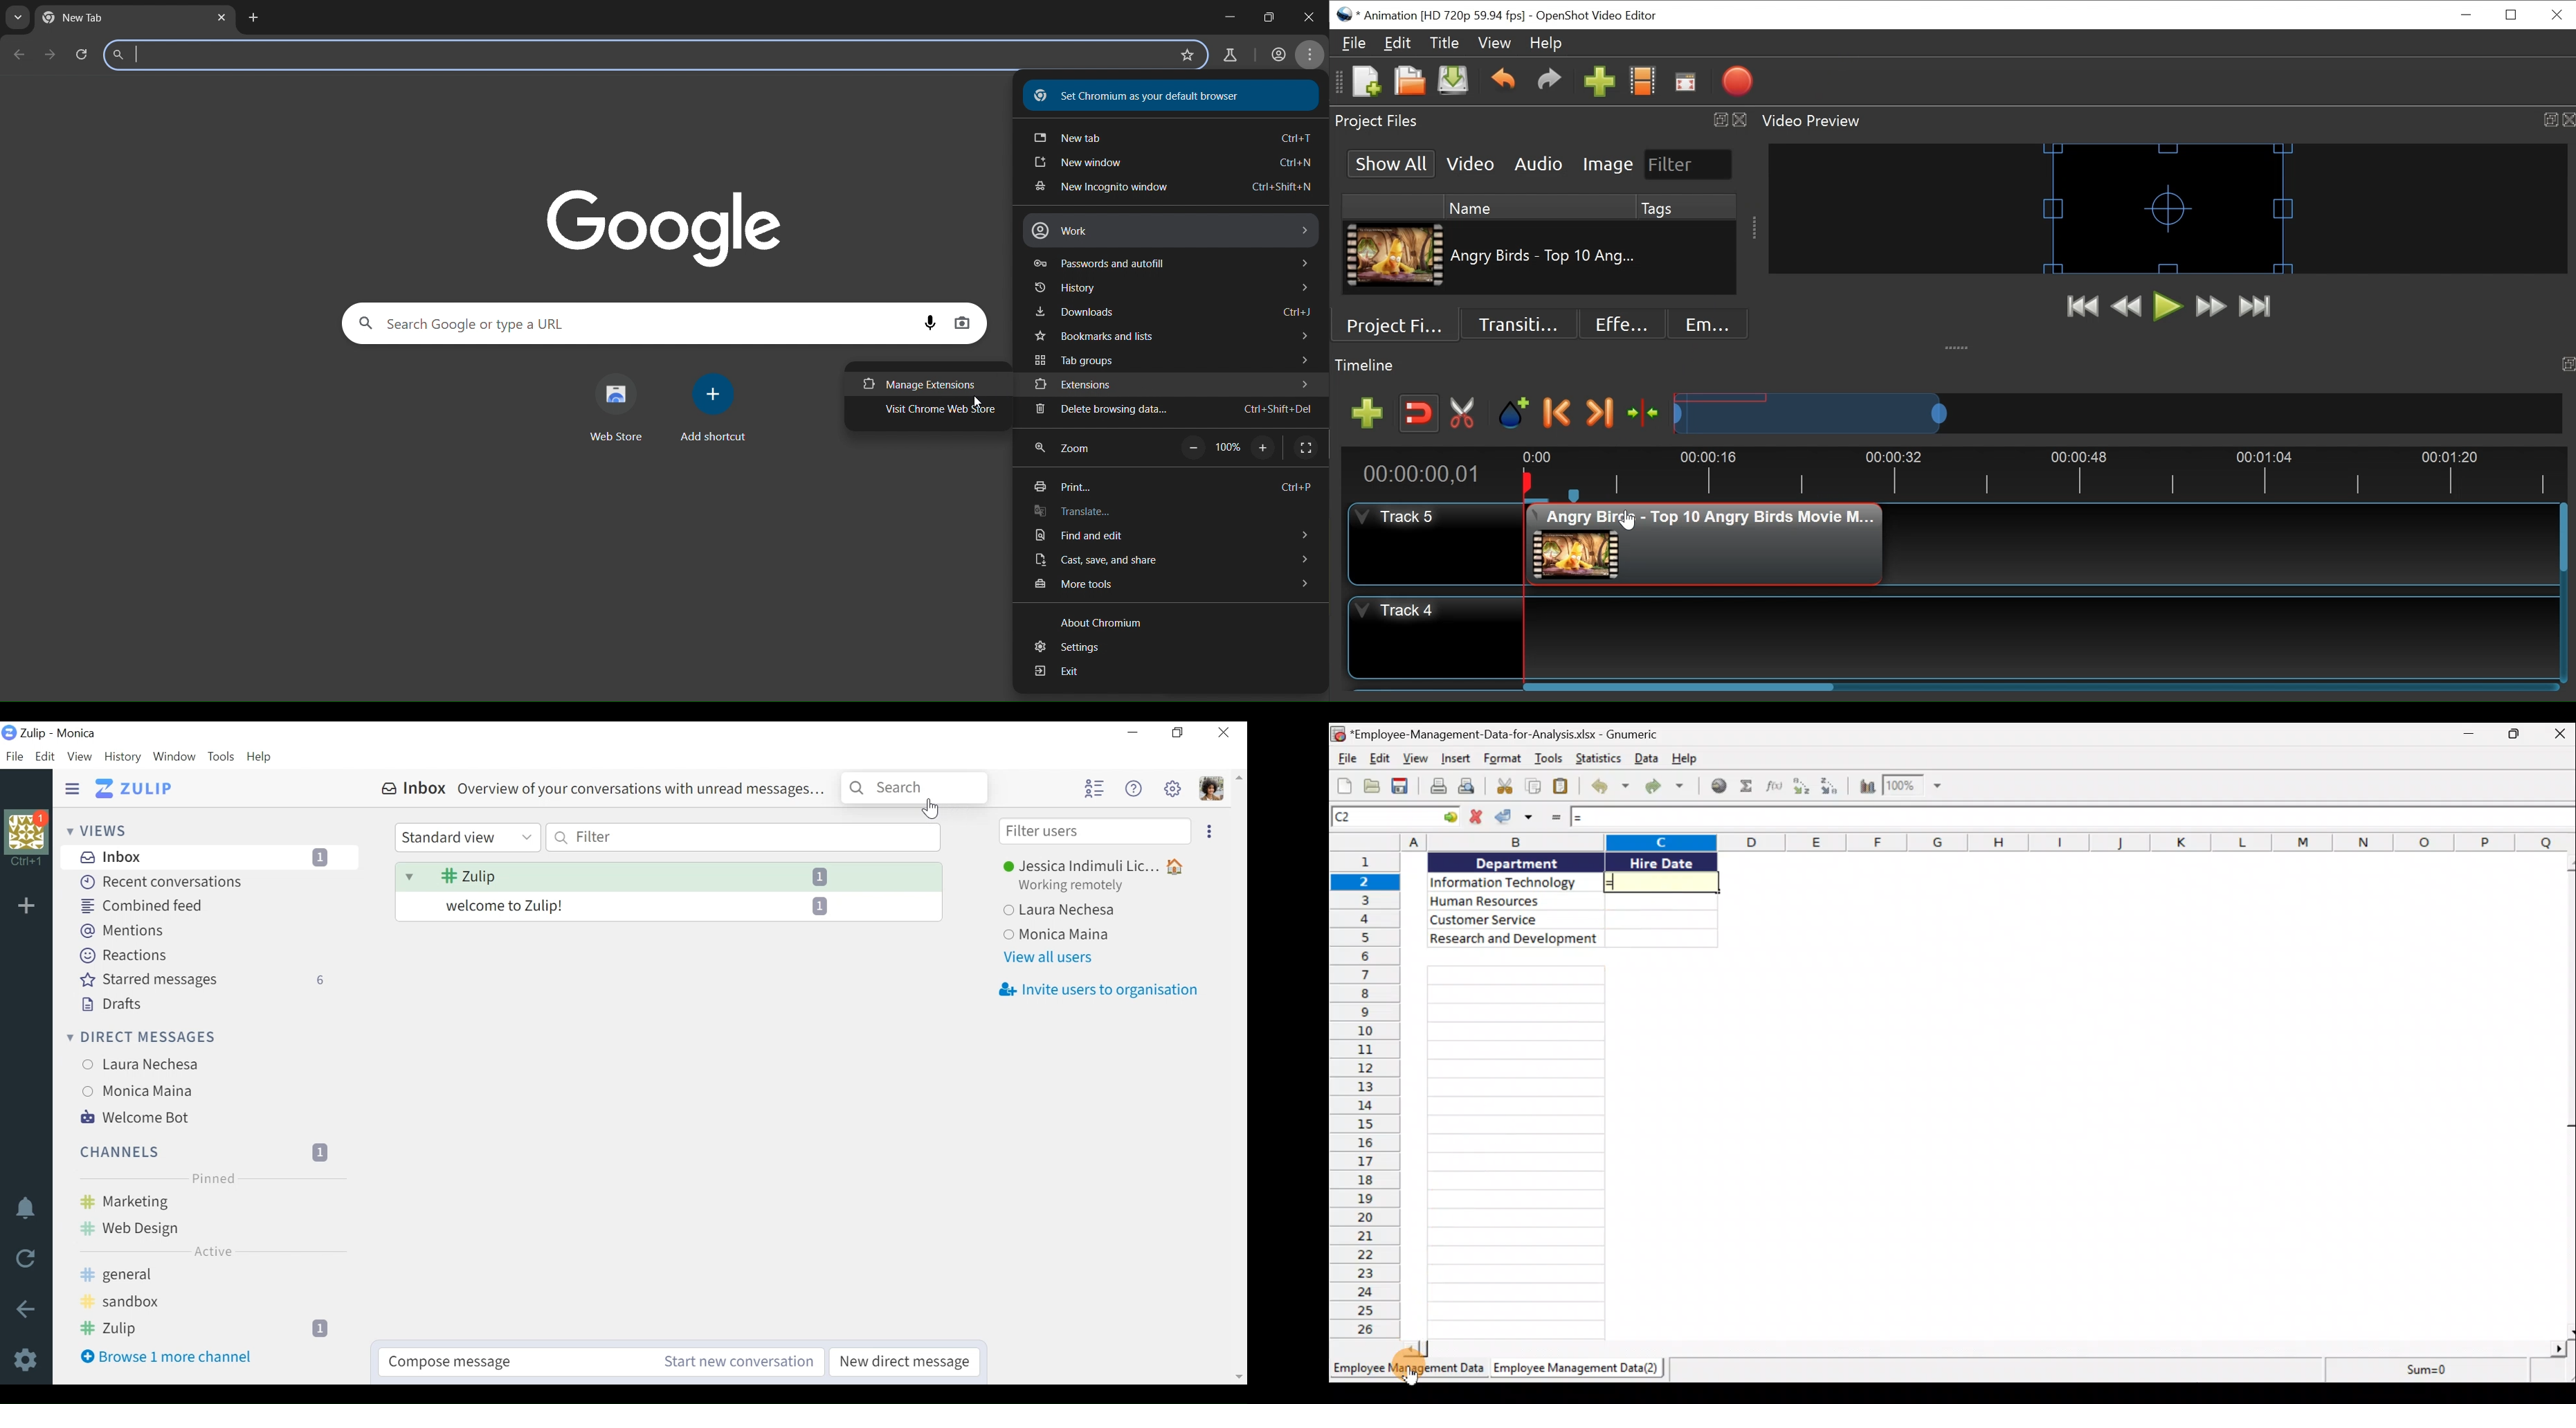 Image resolution: width=2576 pixels, height=1428 pixels. Describe the element at coordinates (9, 733) in the screenshot. I see `organisation logo` at that location.